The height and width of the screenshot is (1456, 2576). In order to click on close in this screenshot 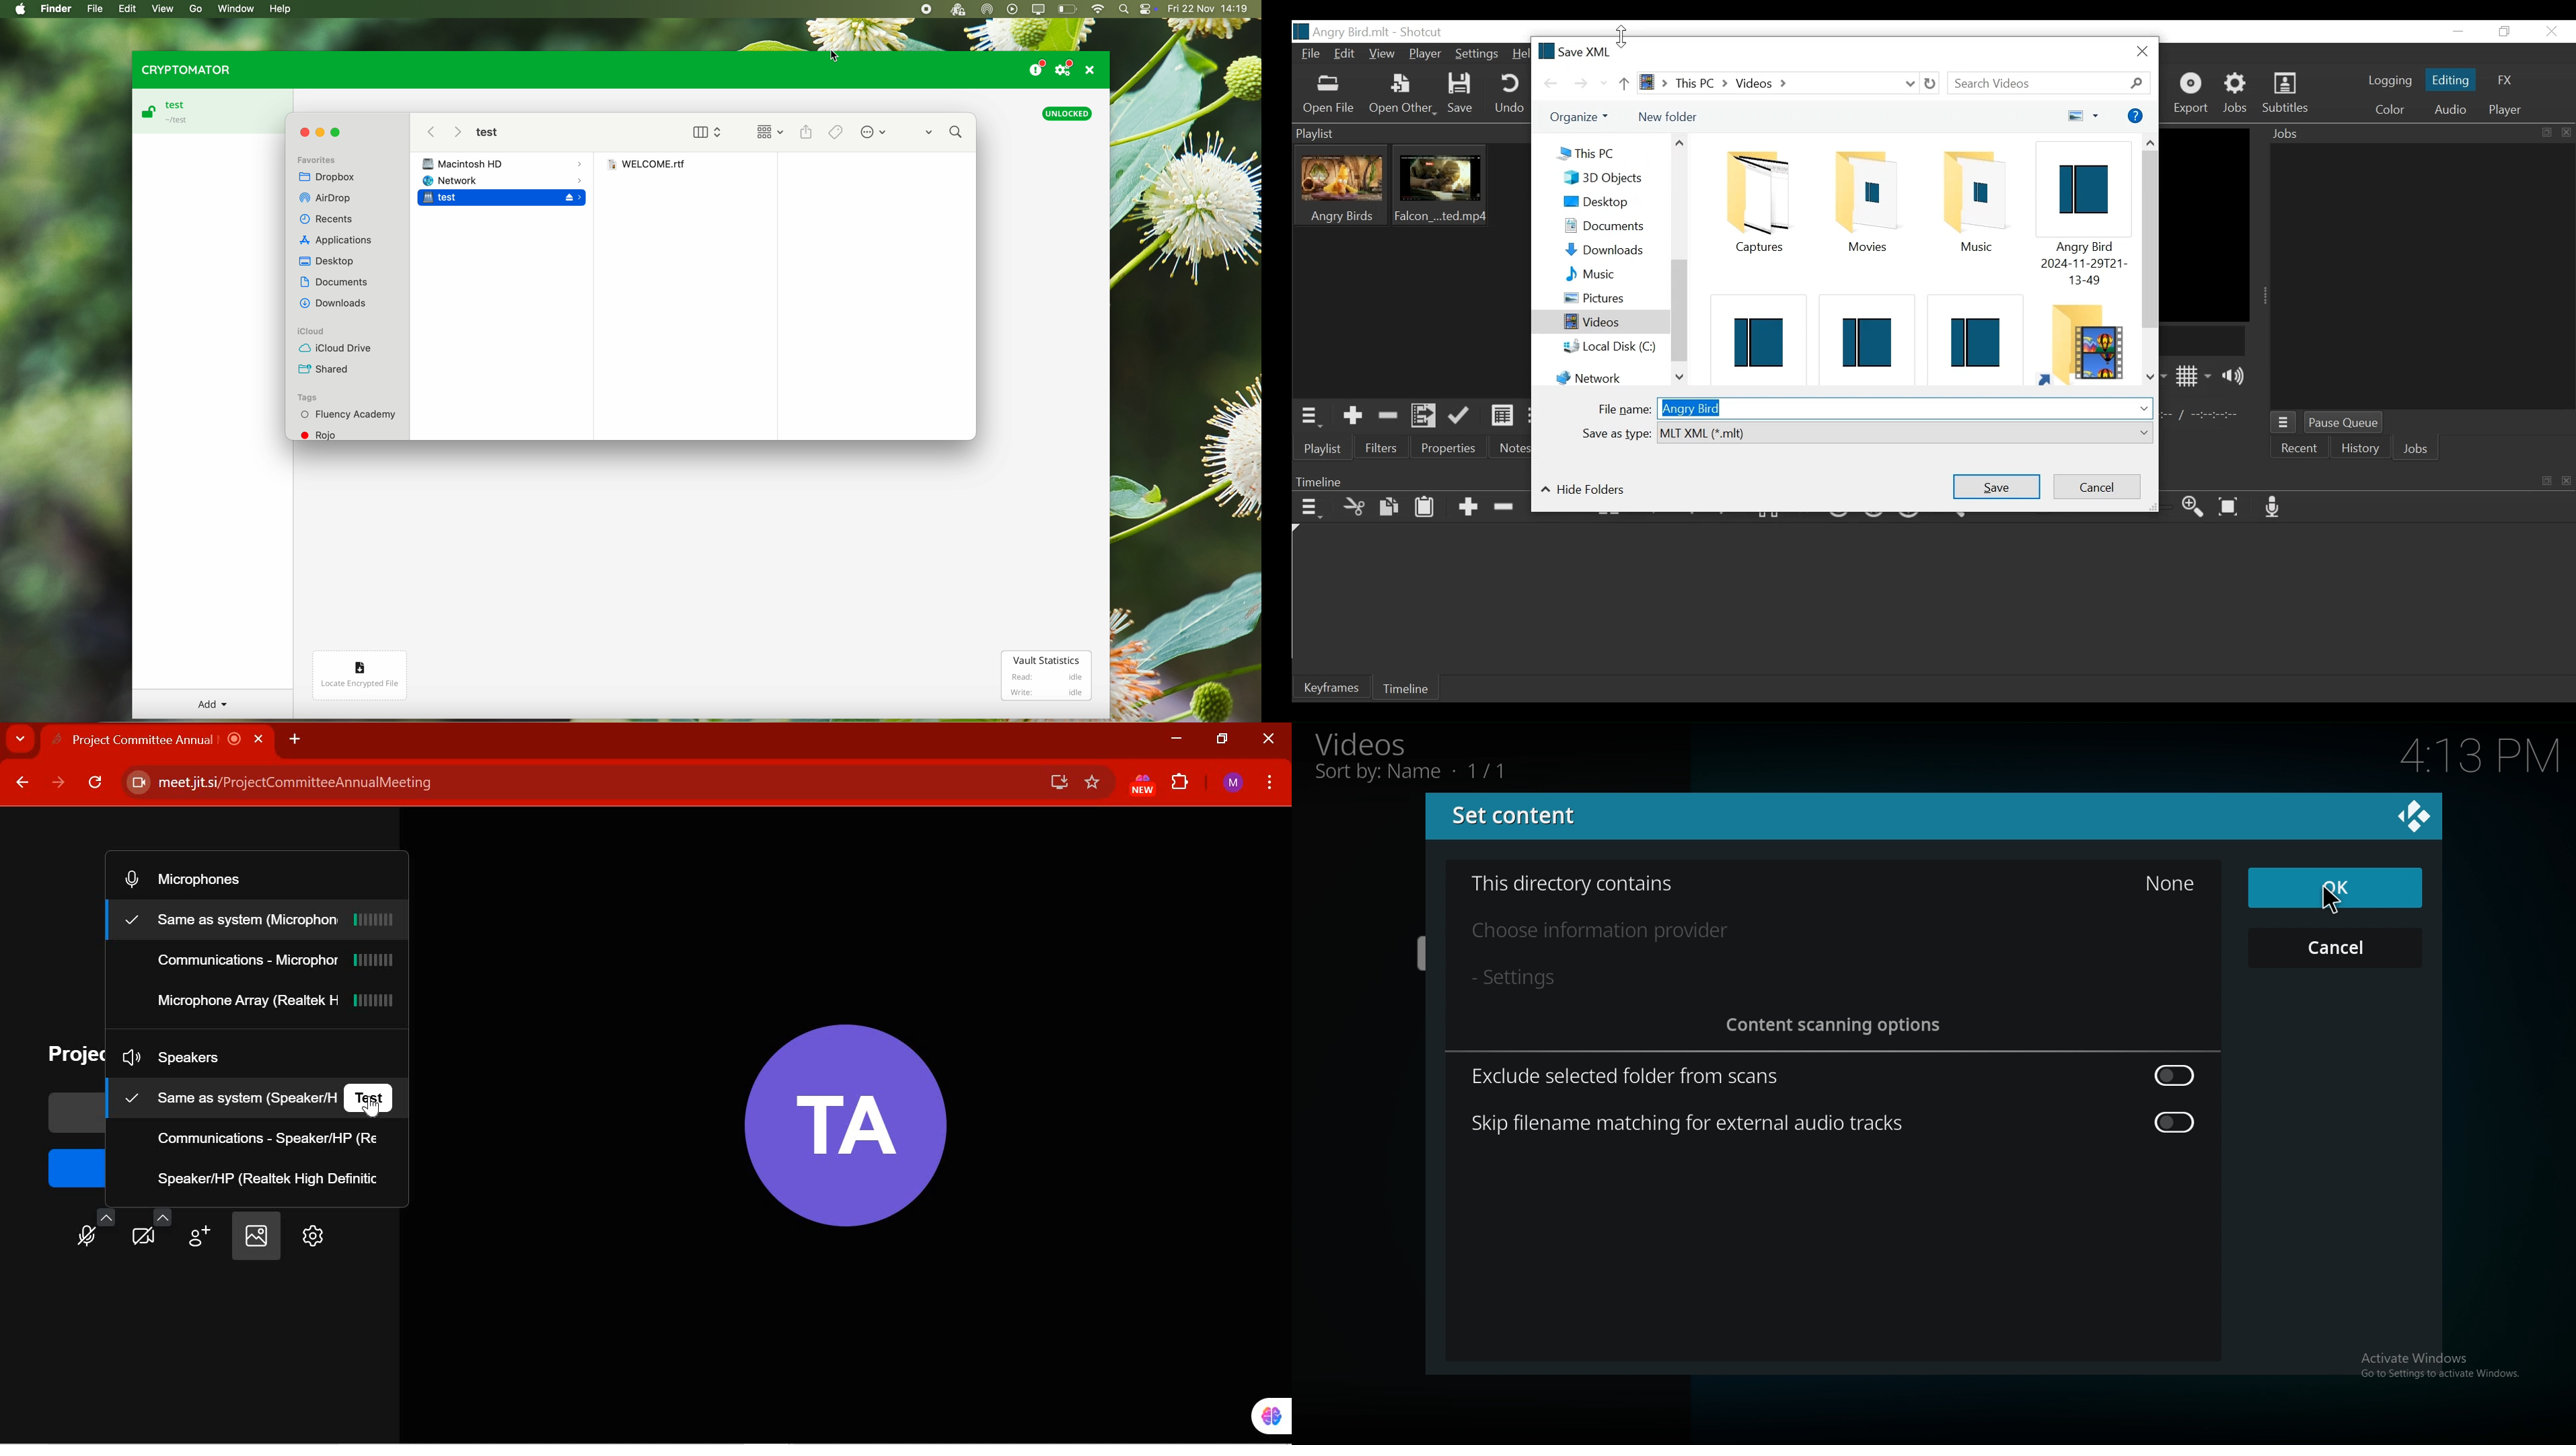, I will do `click(2414, 815)`.